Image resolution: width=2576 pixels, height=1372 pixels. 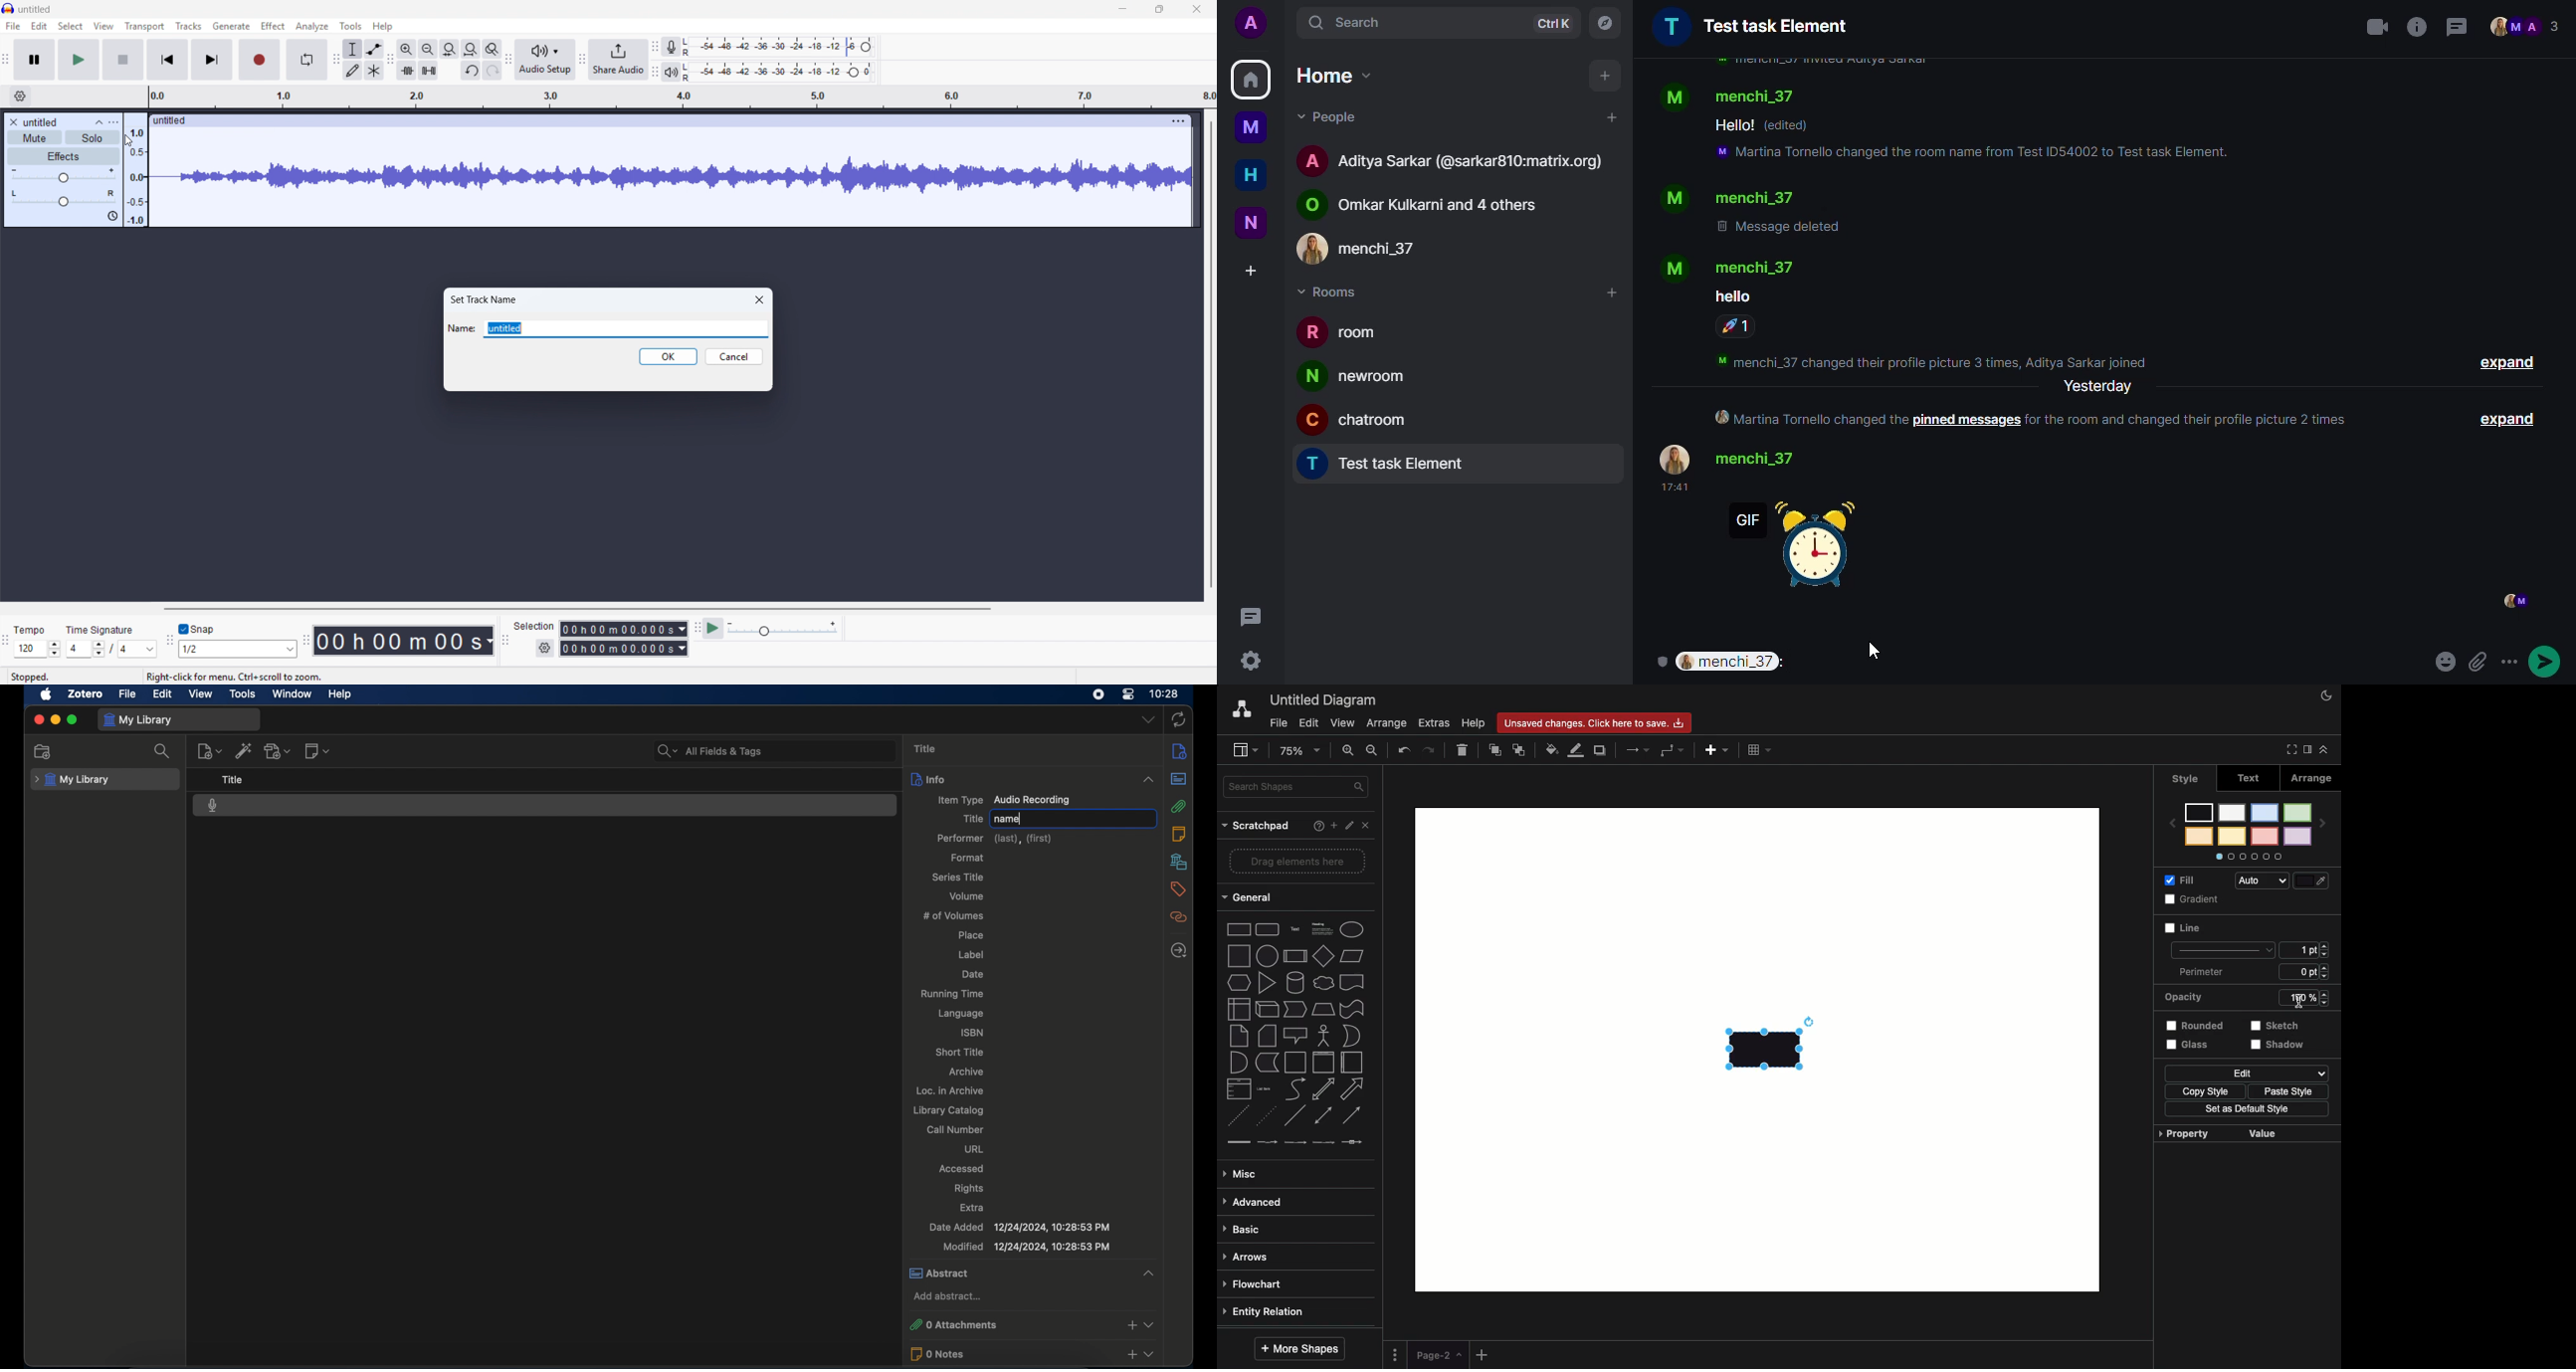 I want to click on contact, so click(x=1732, y=267).